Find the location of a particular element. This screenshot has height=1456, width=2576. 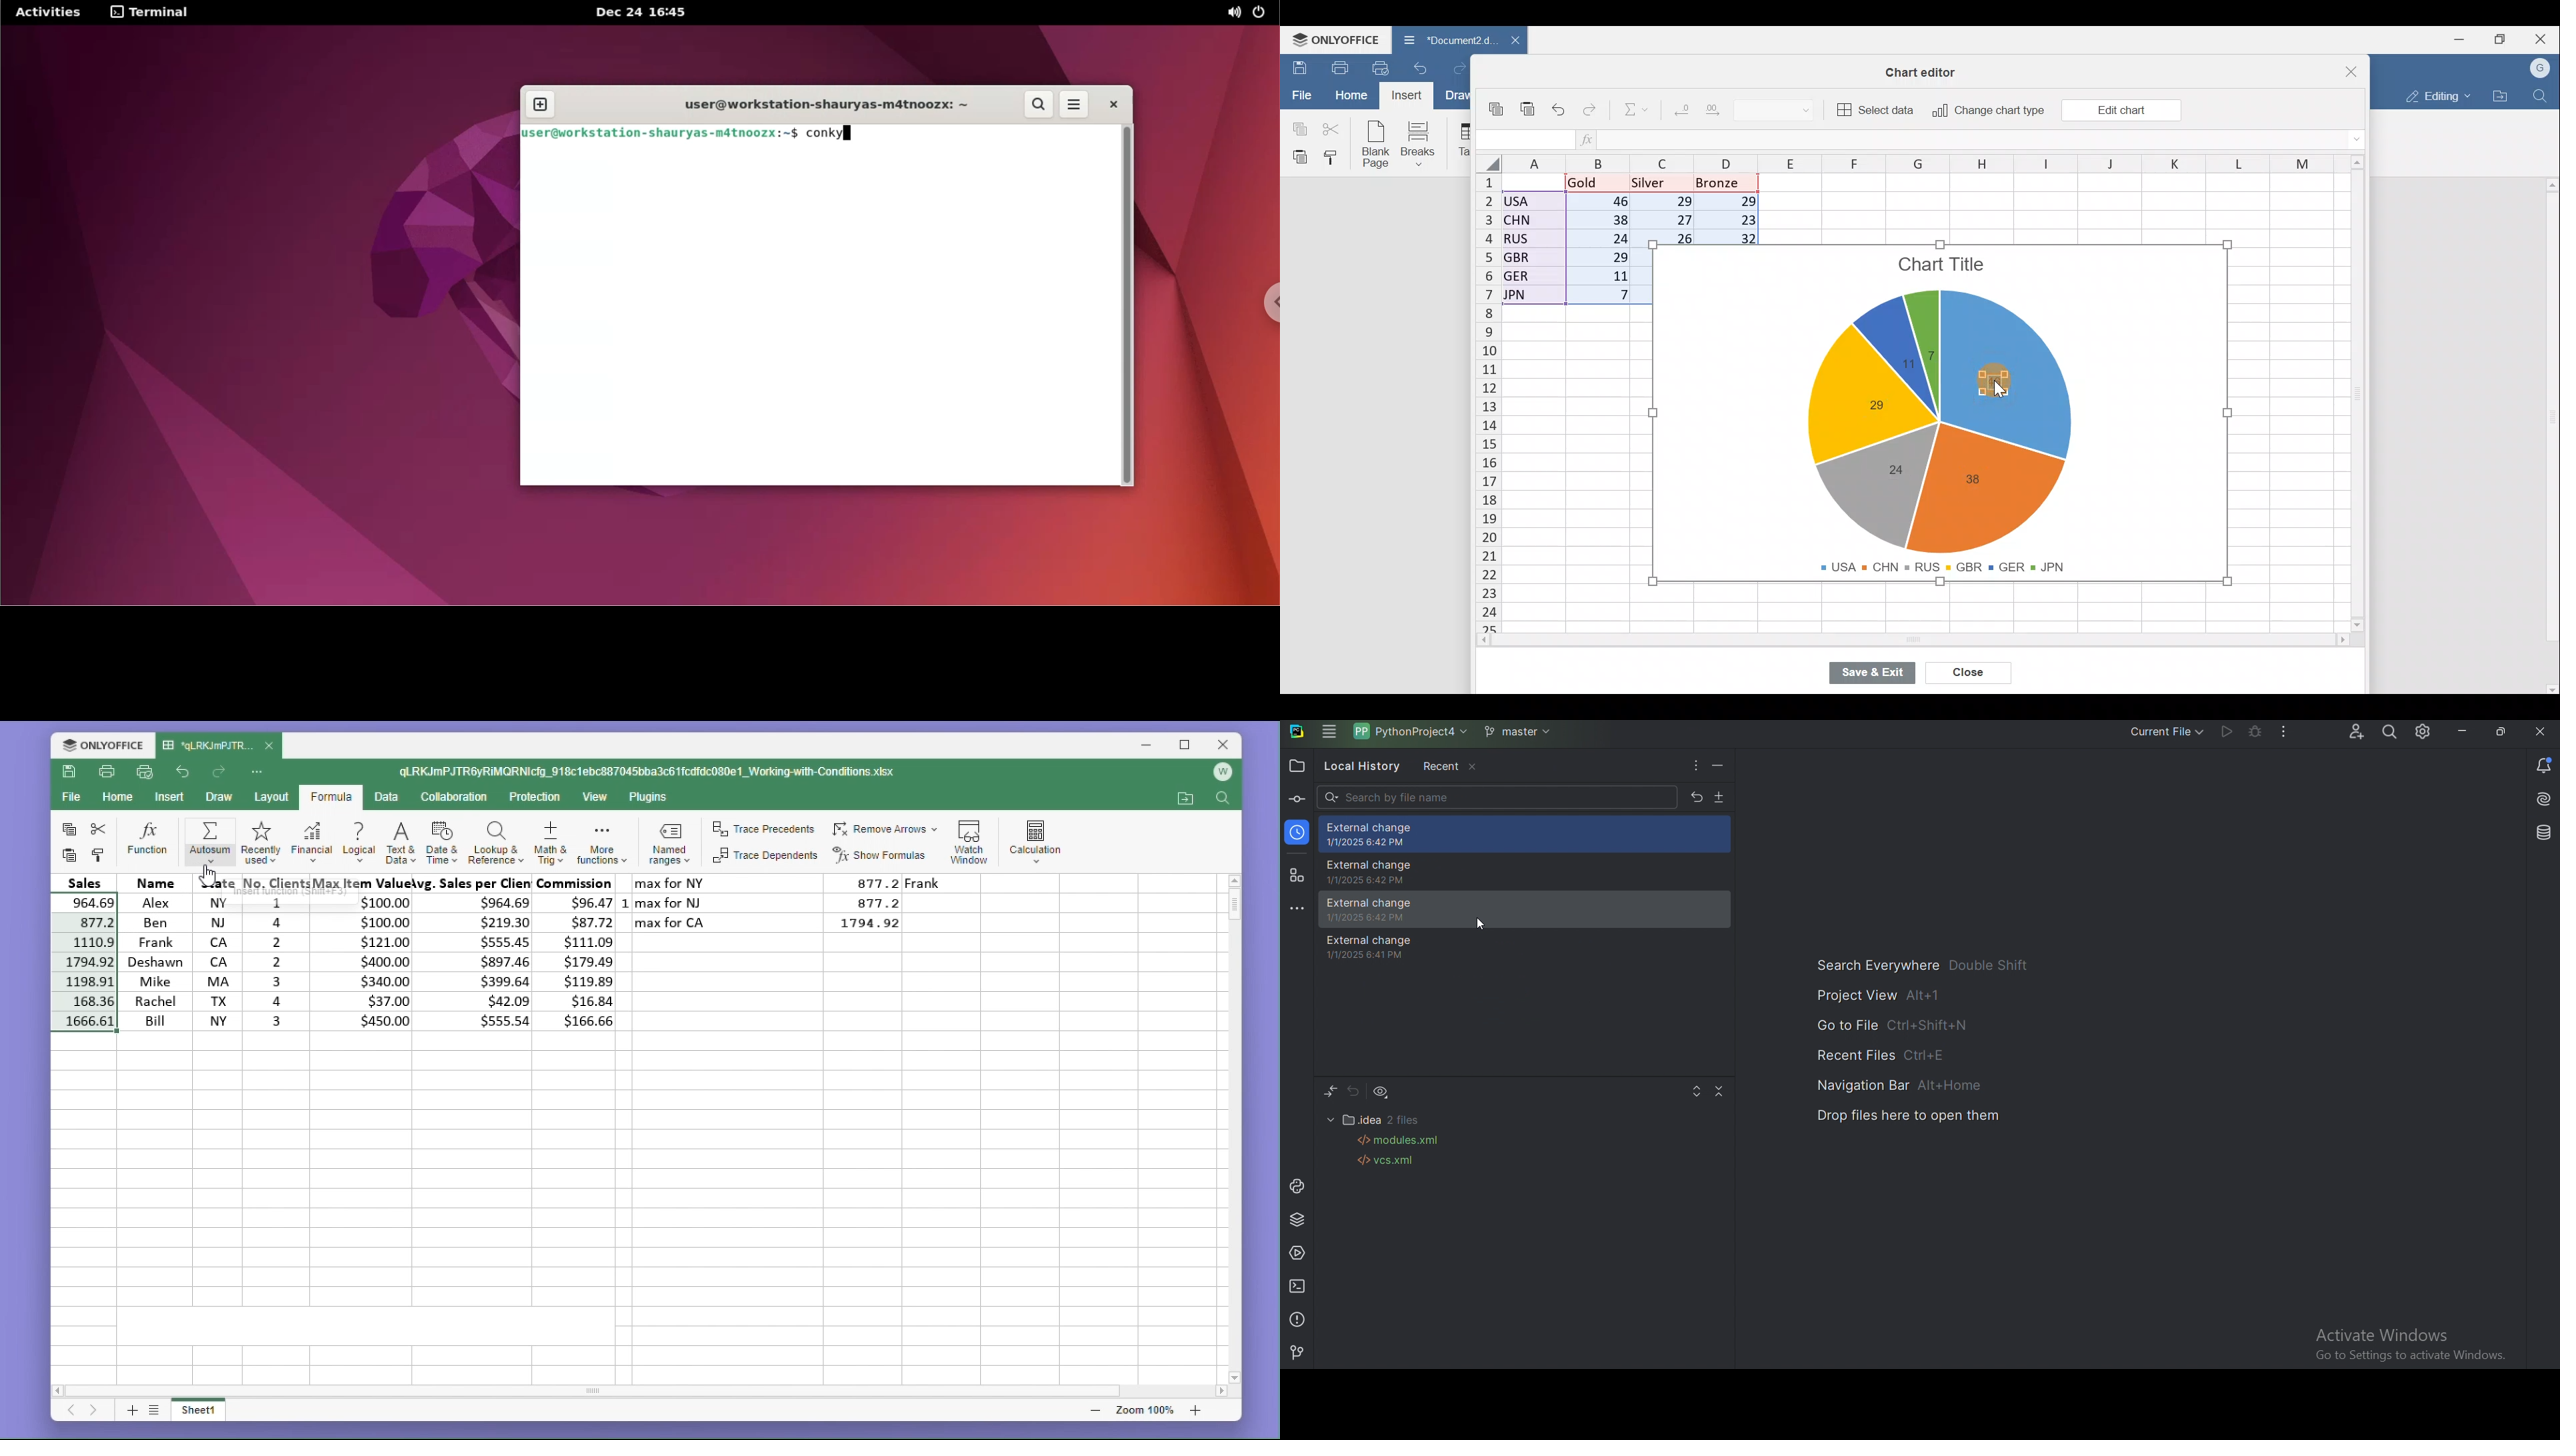

named ranges is located at coordinates (667, 846).